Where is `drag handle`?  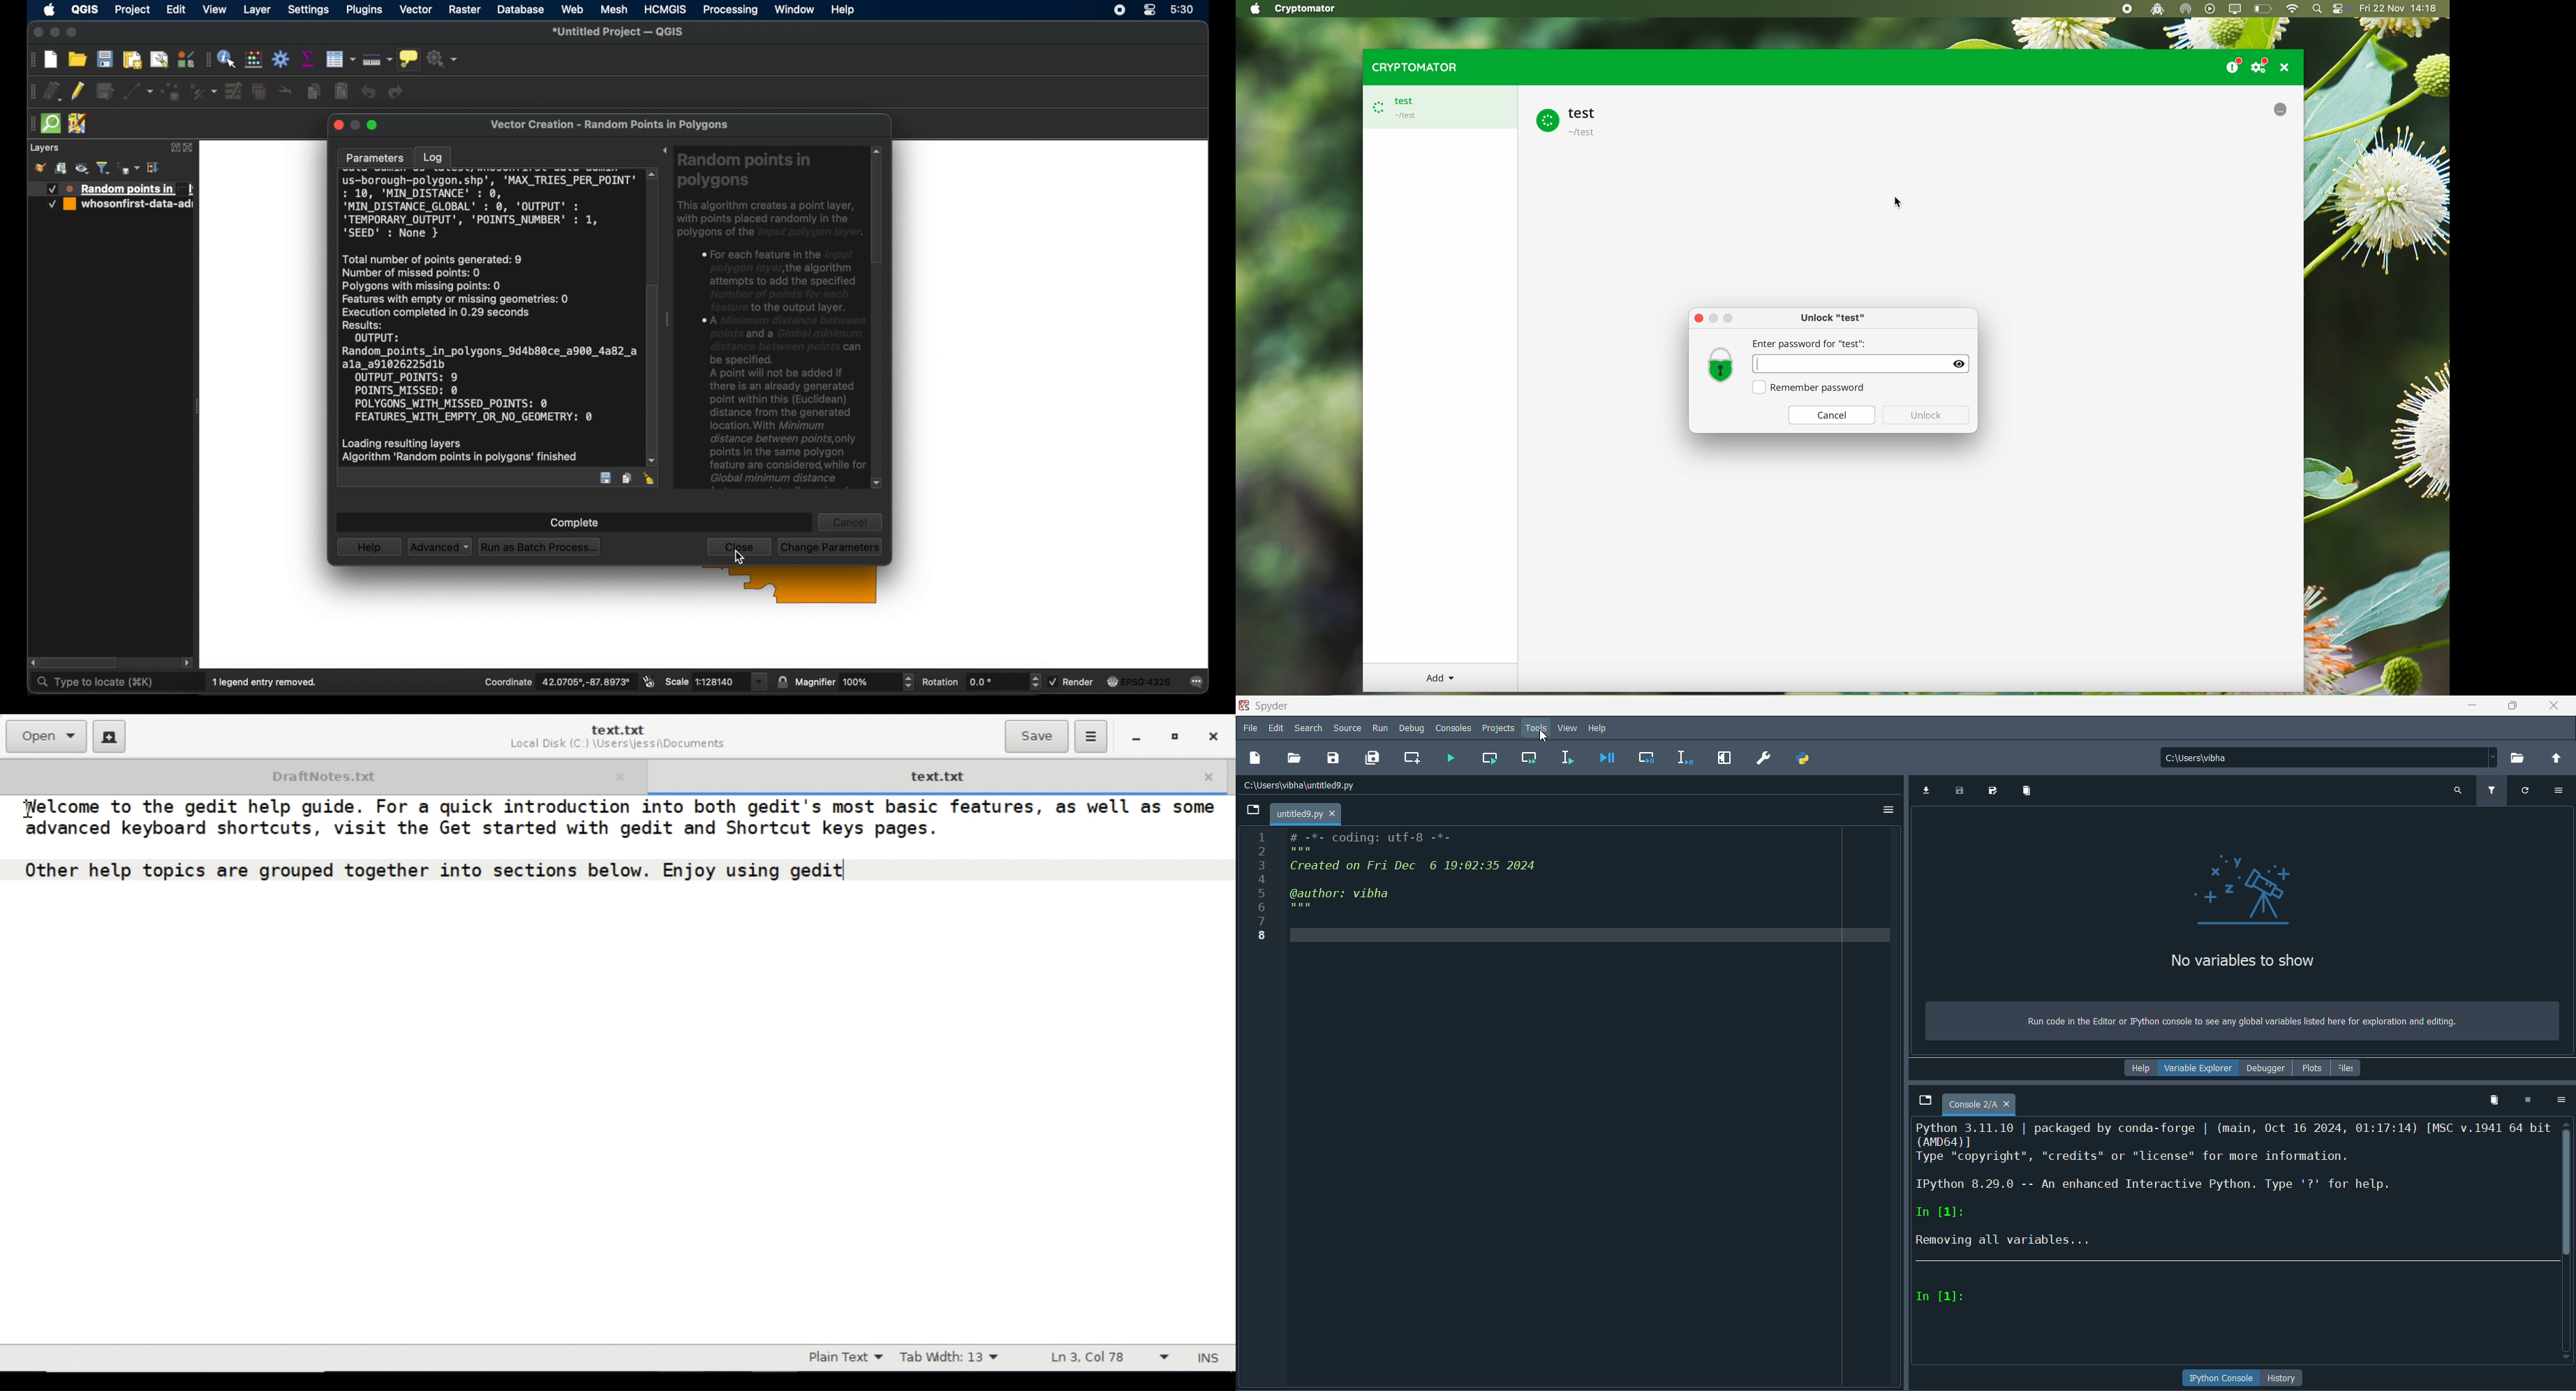 drag handle is located at coordinates (668, 321).